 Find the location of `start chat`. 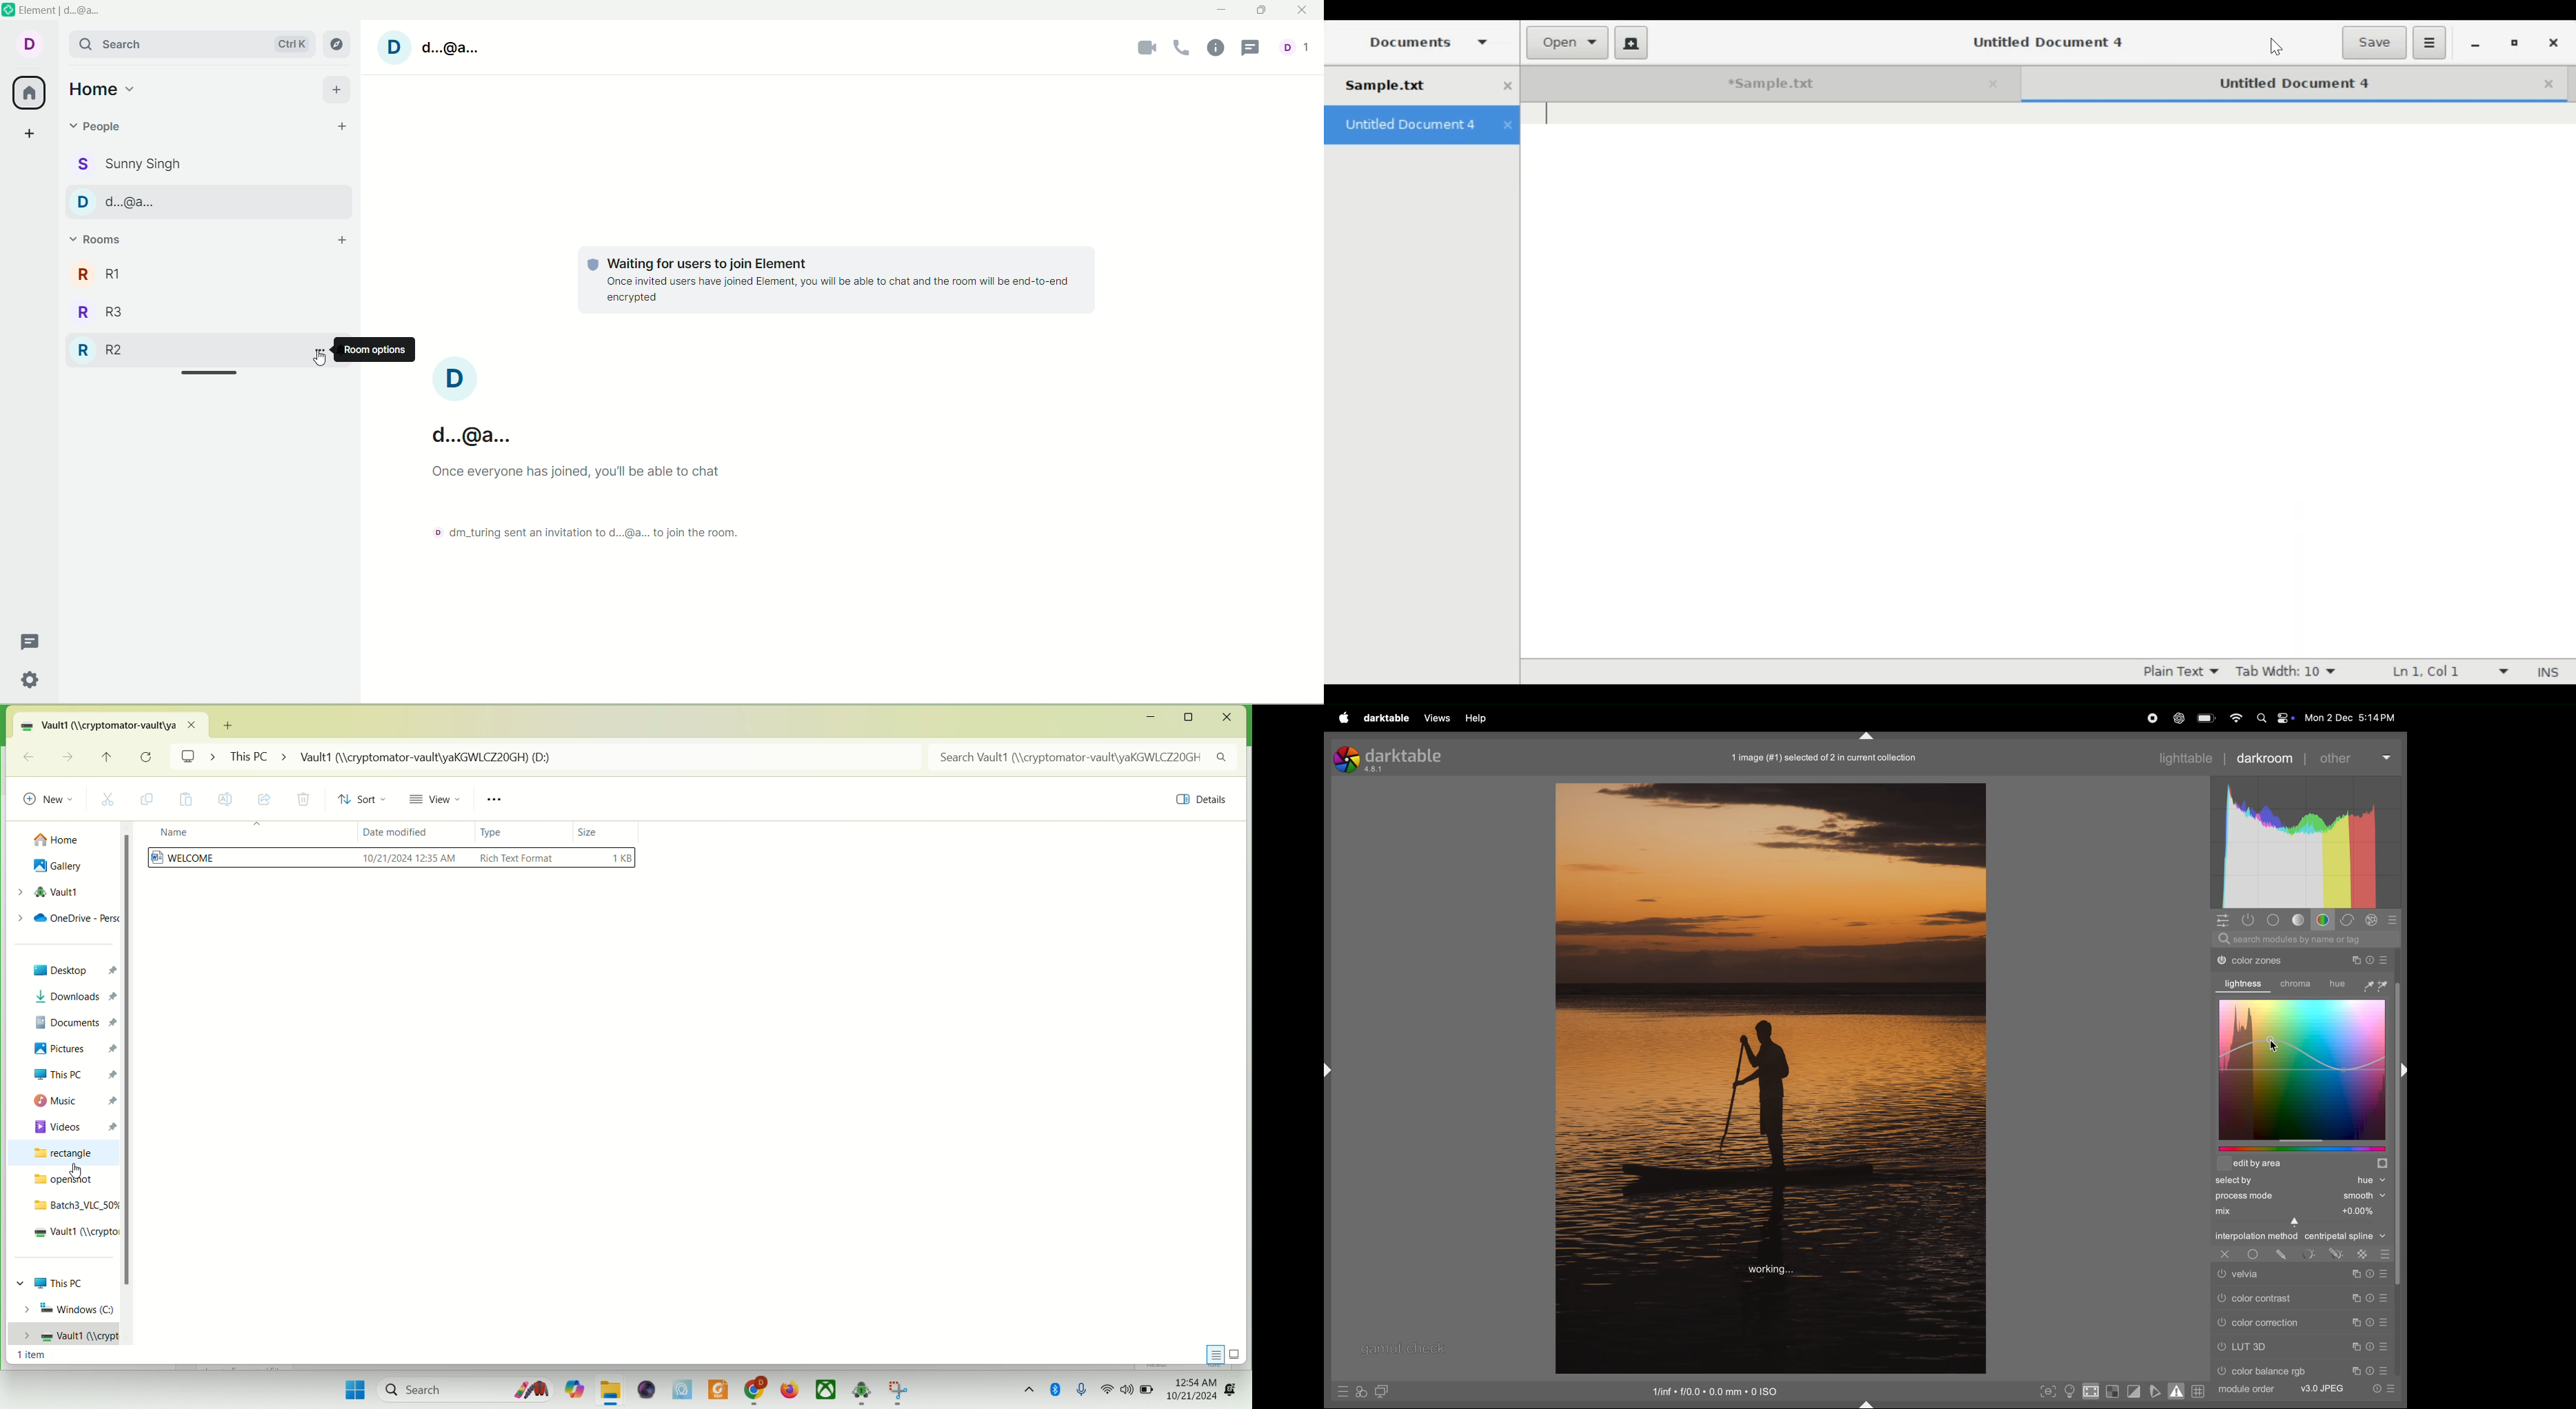

start chat is located at coordinates (341, 127).